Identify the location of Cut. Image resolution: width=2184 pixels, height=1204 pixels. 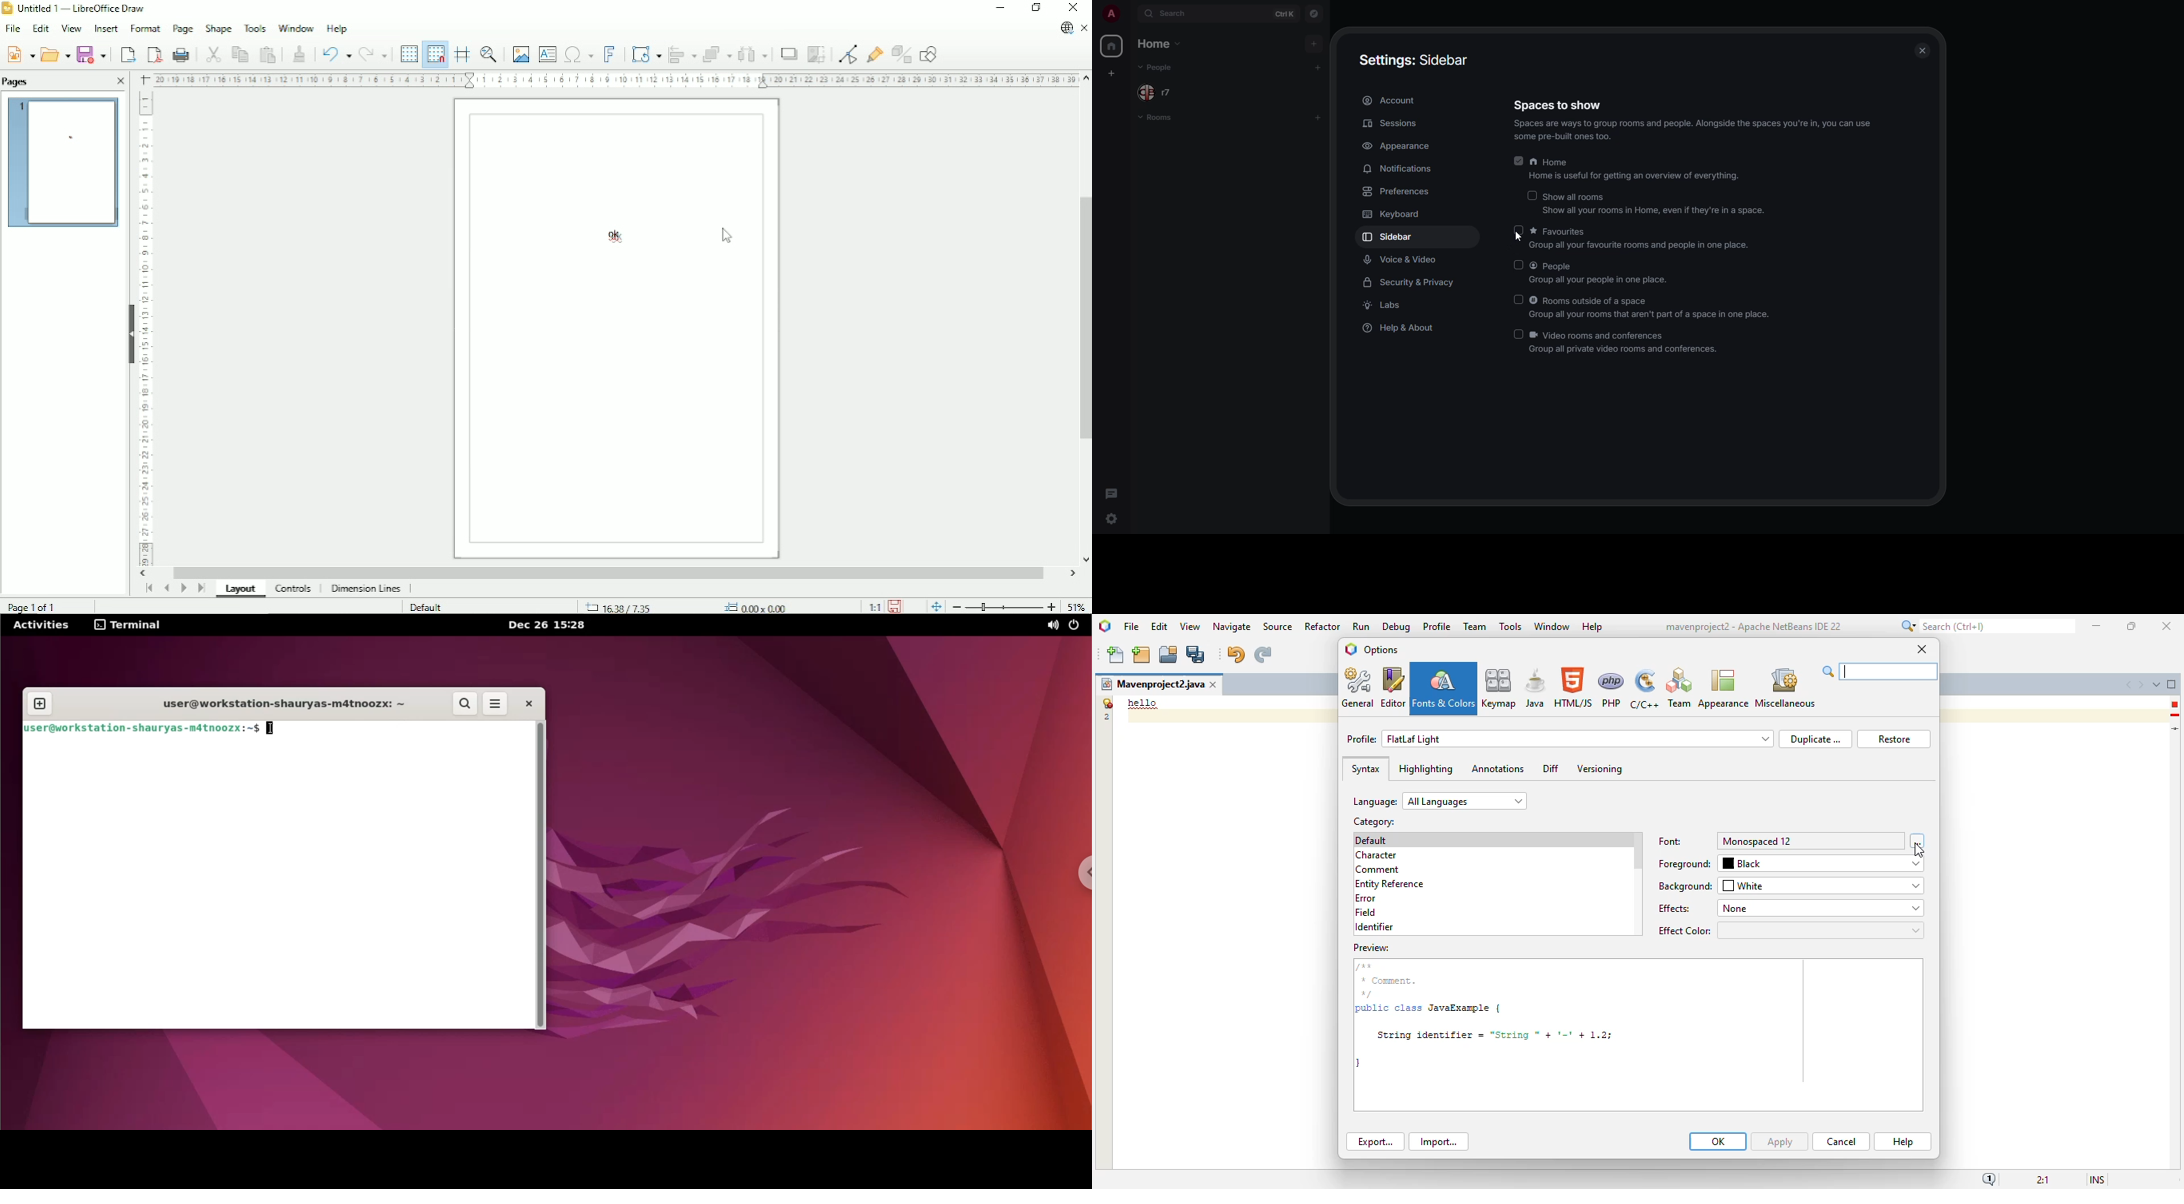
(214, 54).